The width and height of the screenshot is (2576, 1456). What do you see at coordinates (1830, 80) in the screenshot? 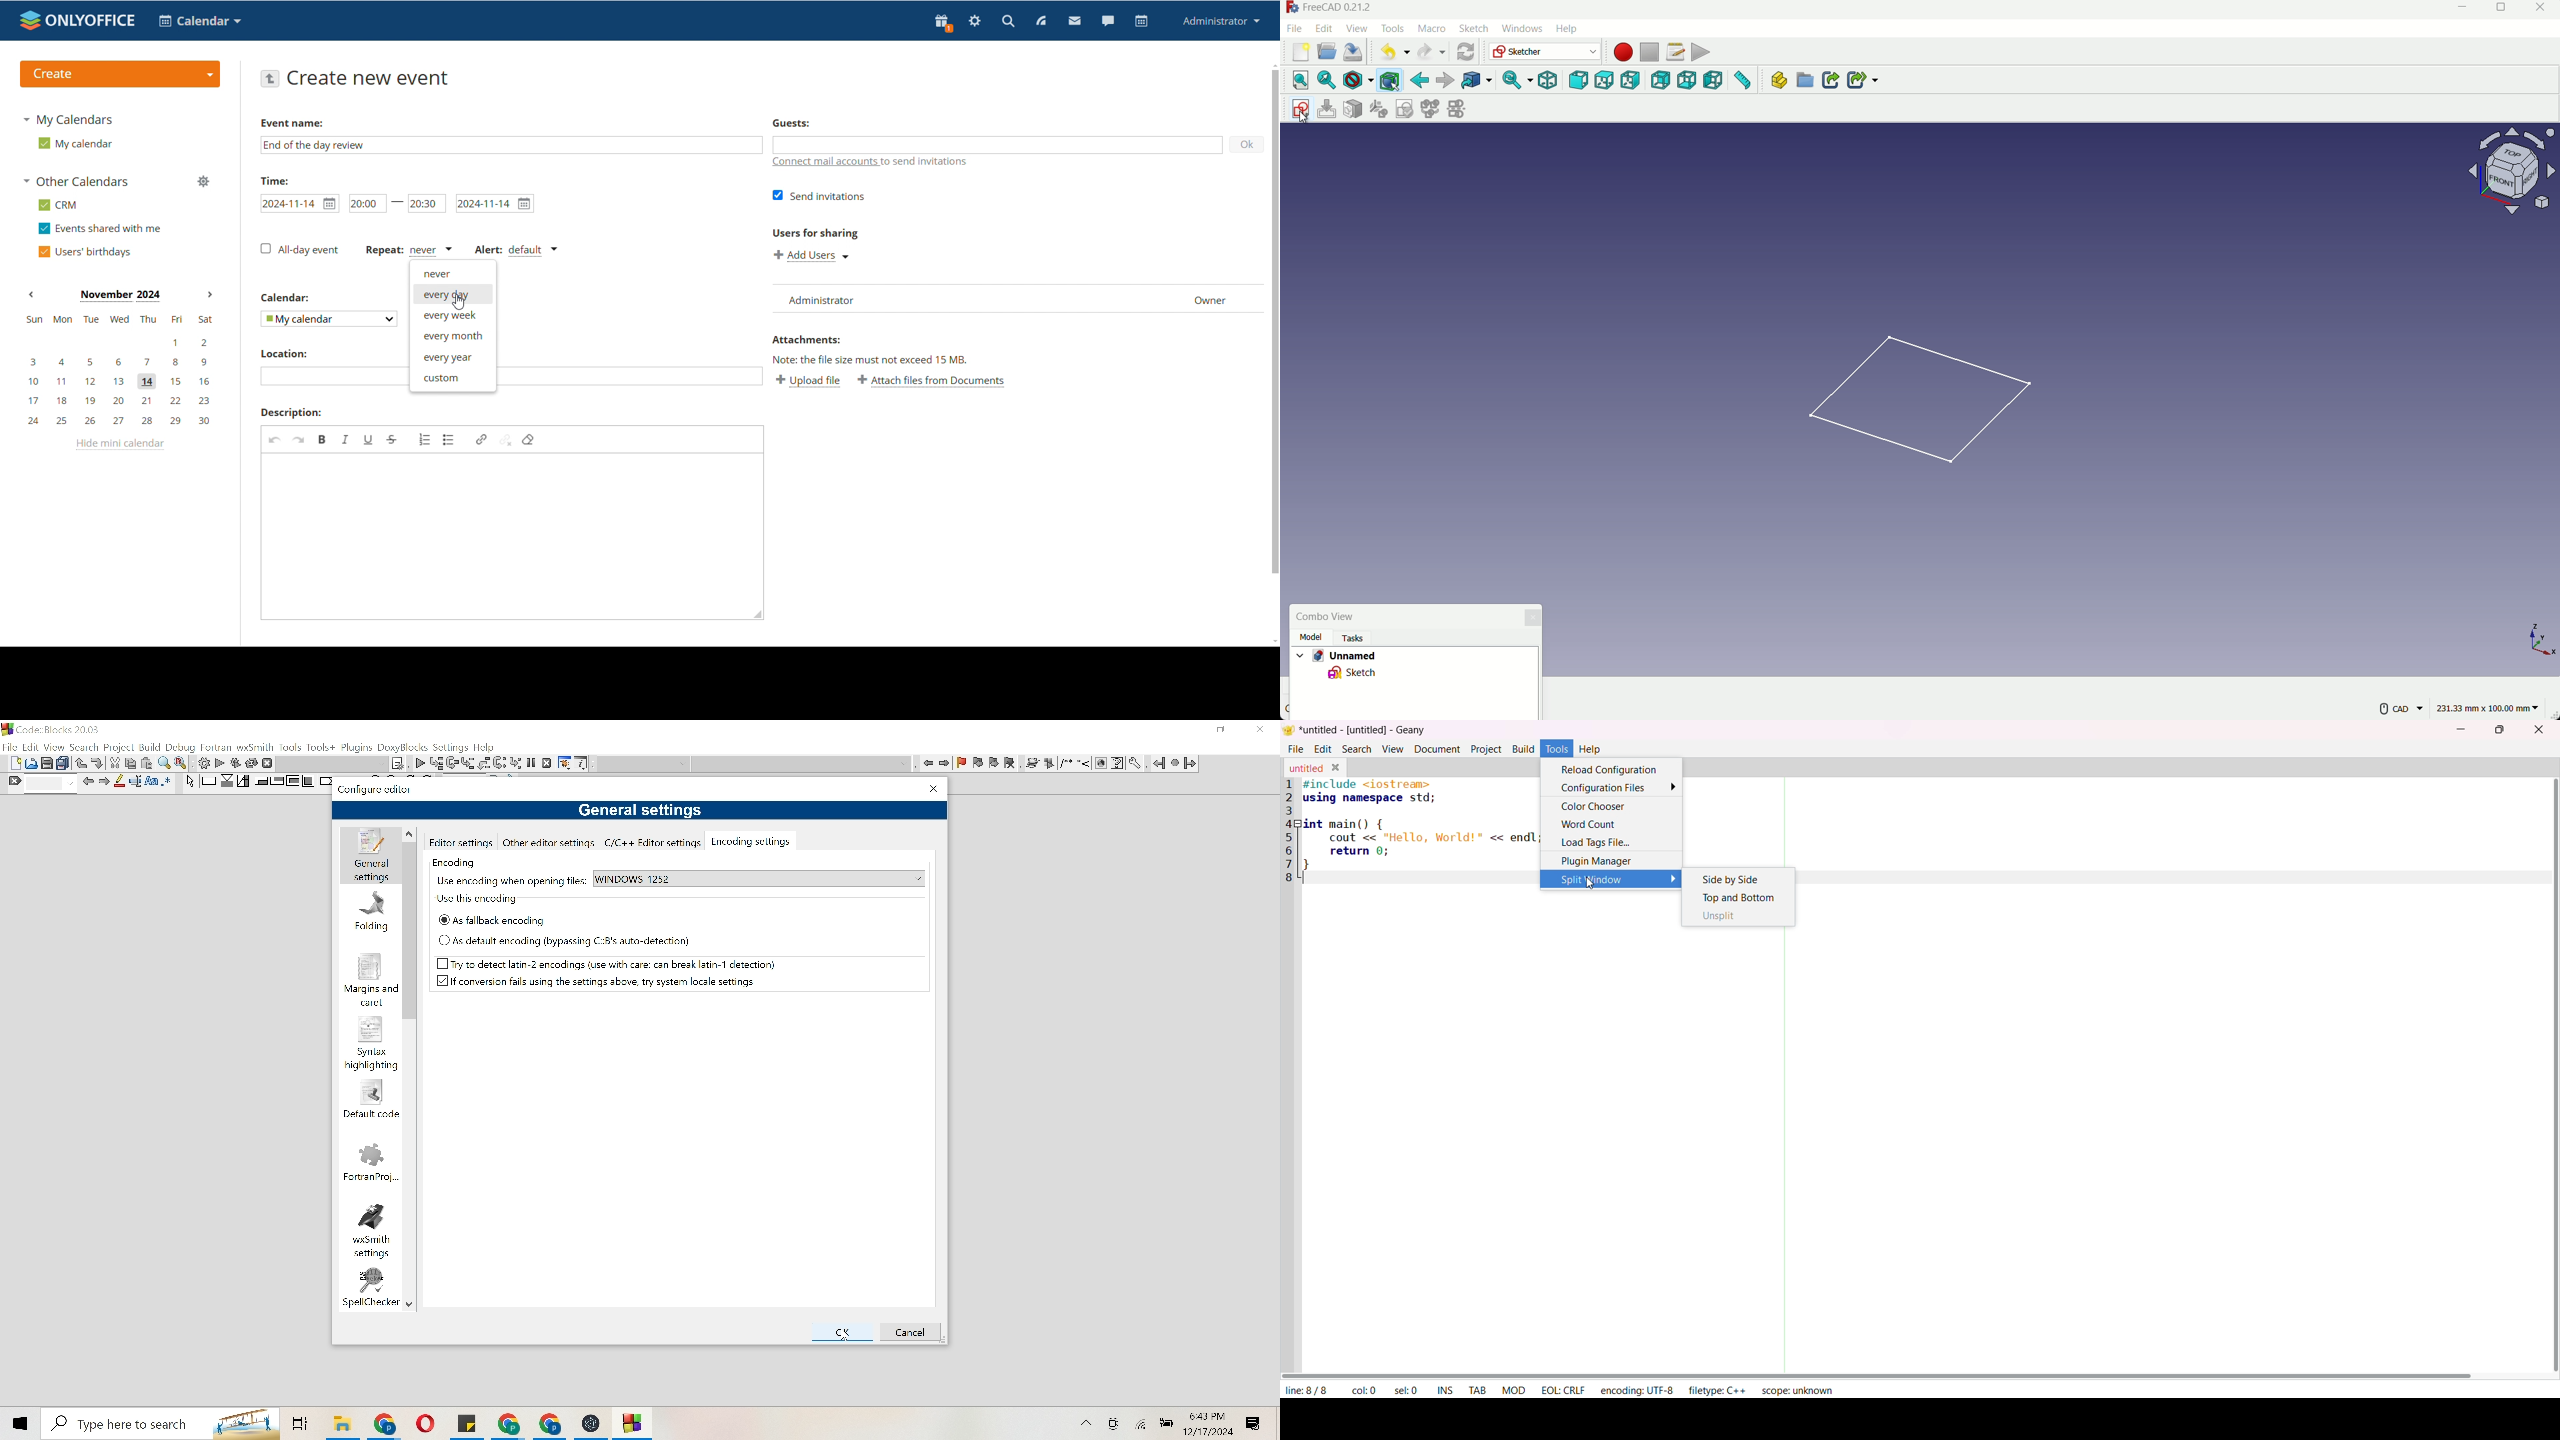
I see `create link` at bounding box center [1830, 80].